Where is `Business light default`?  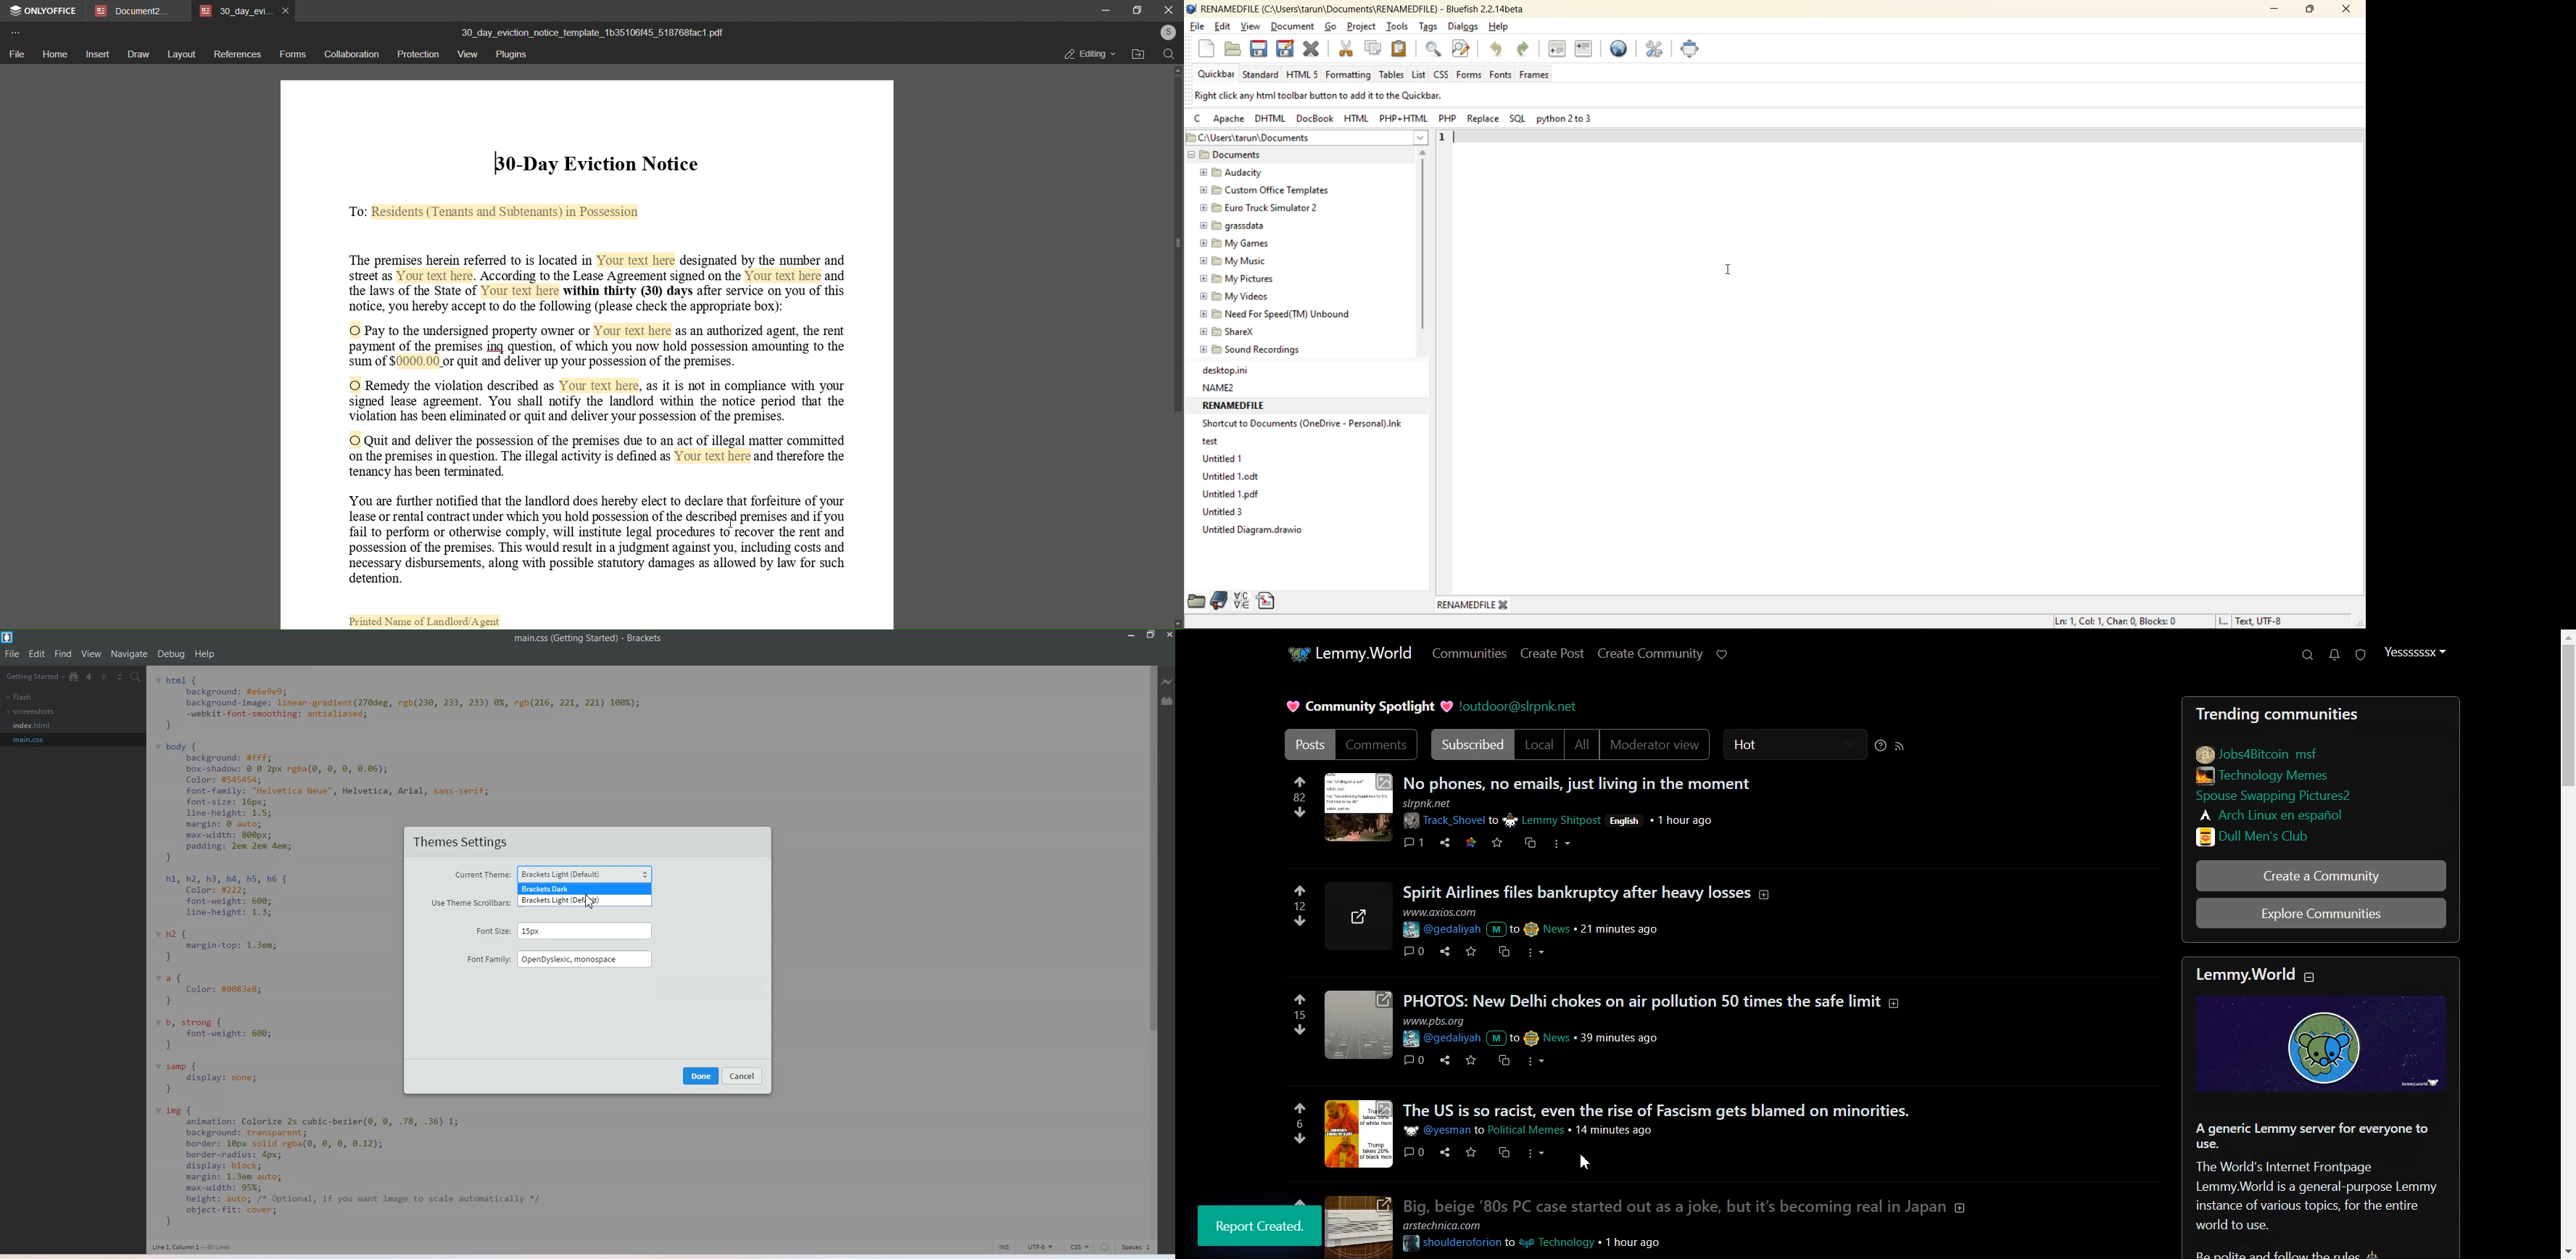 Business light default is located at coordinates (586, 901).